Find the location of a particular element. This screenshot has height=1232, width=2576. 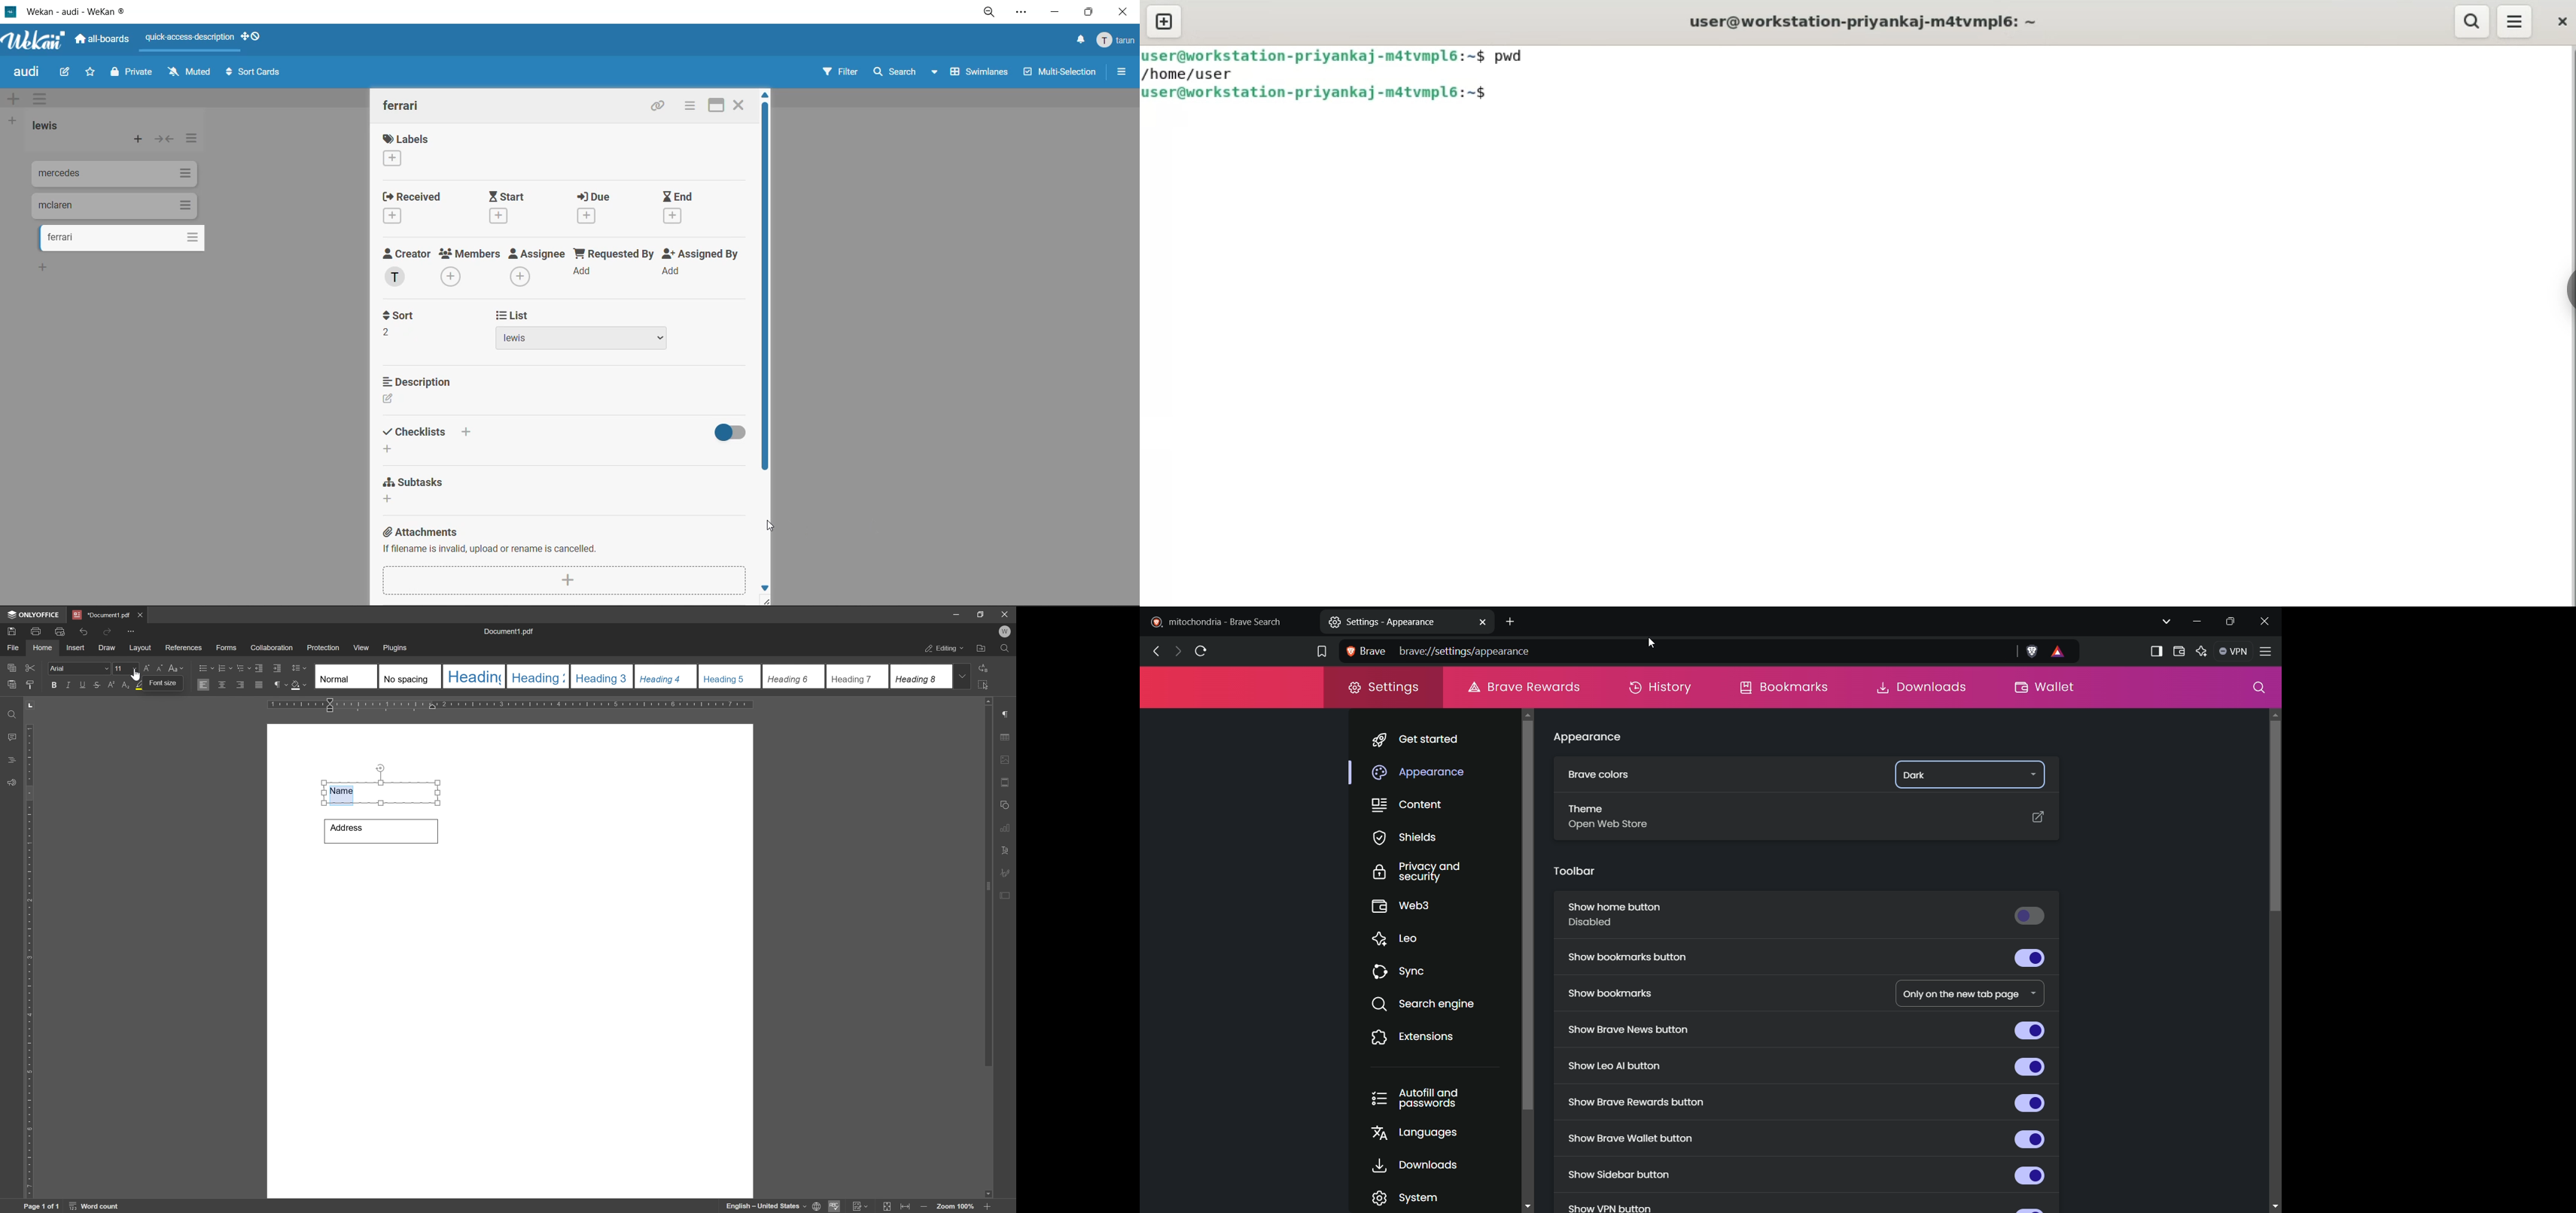

end is located at coordinates (677, 206).